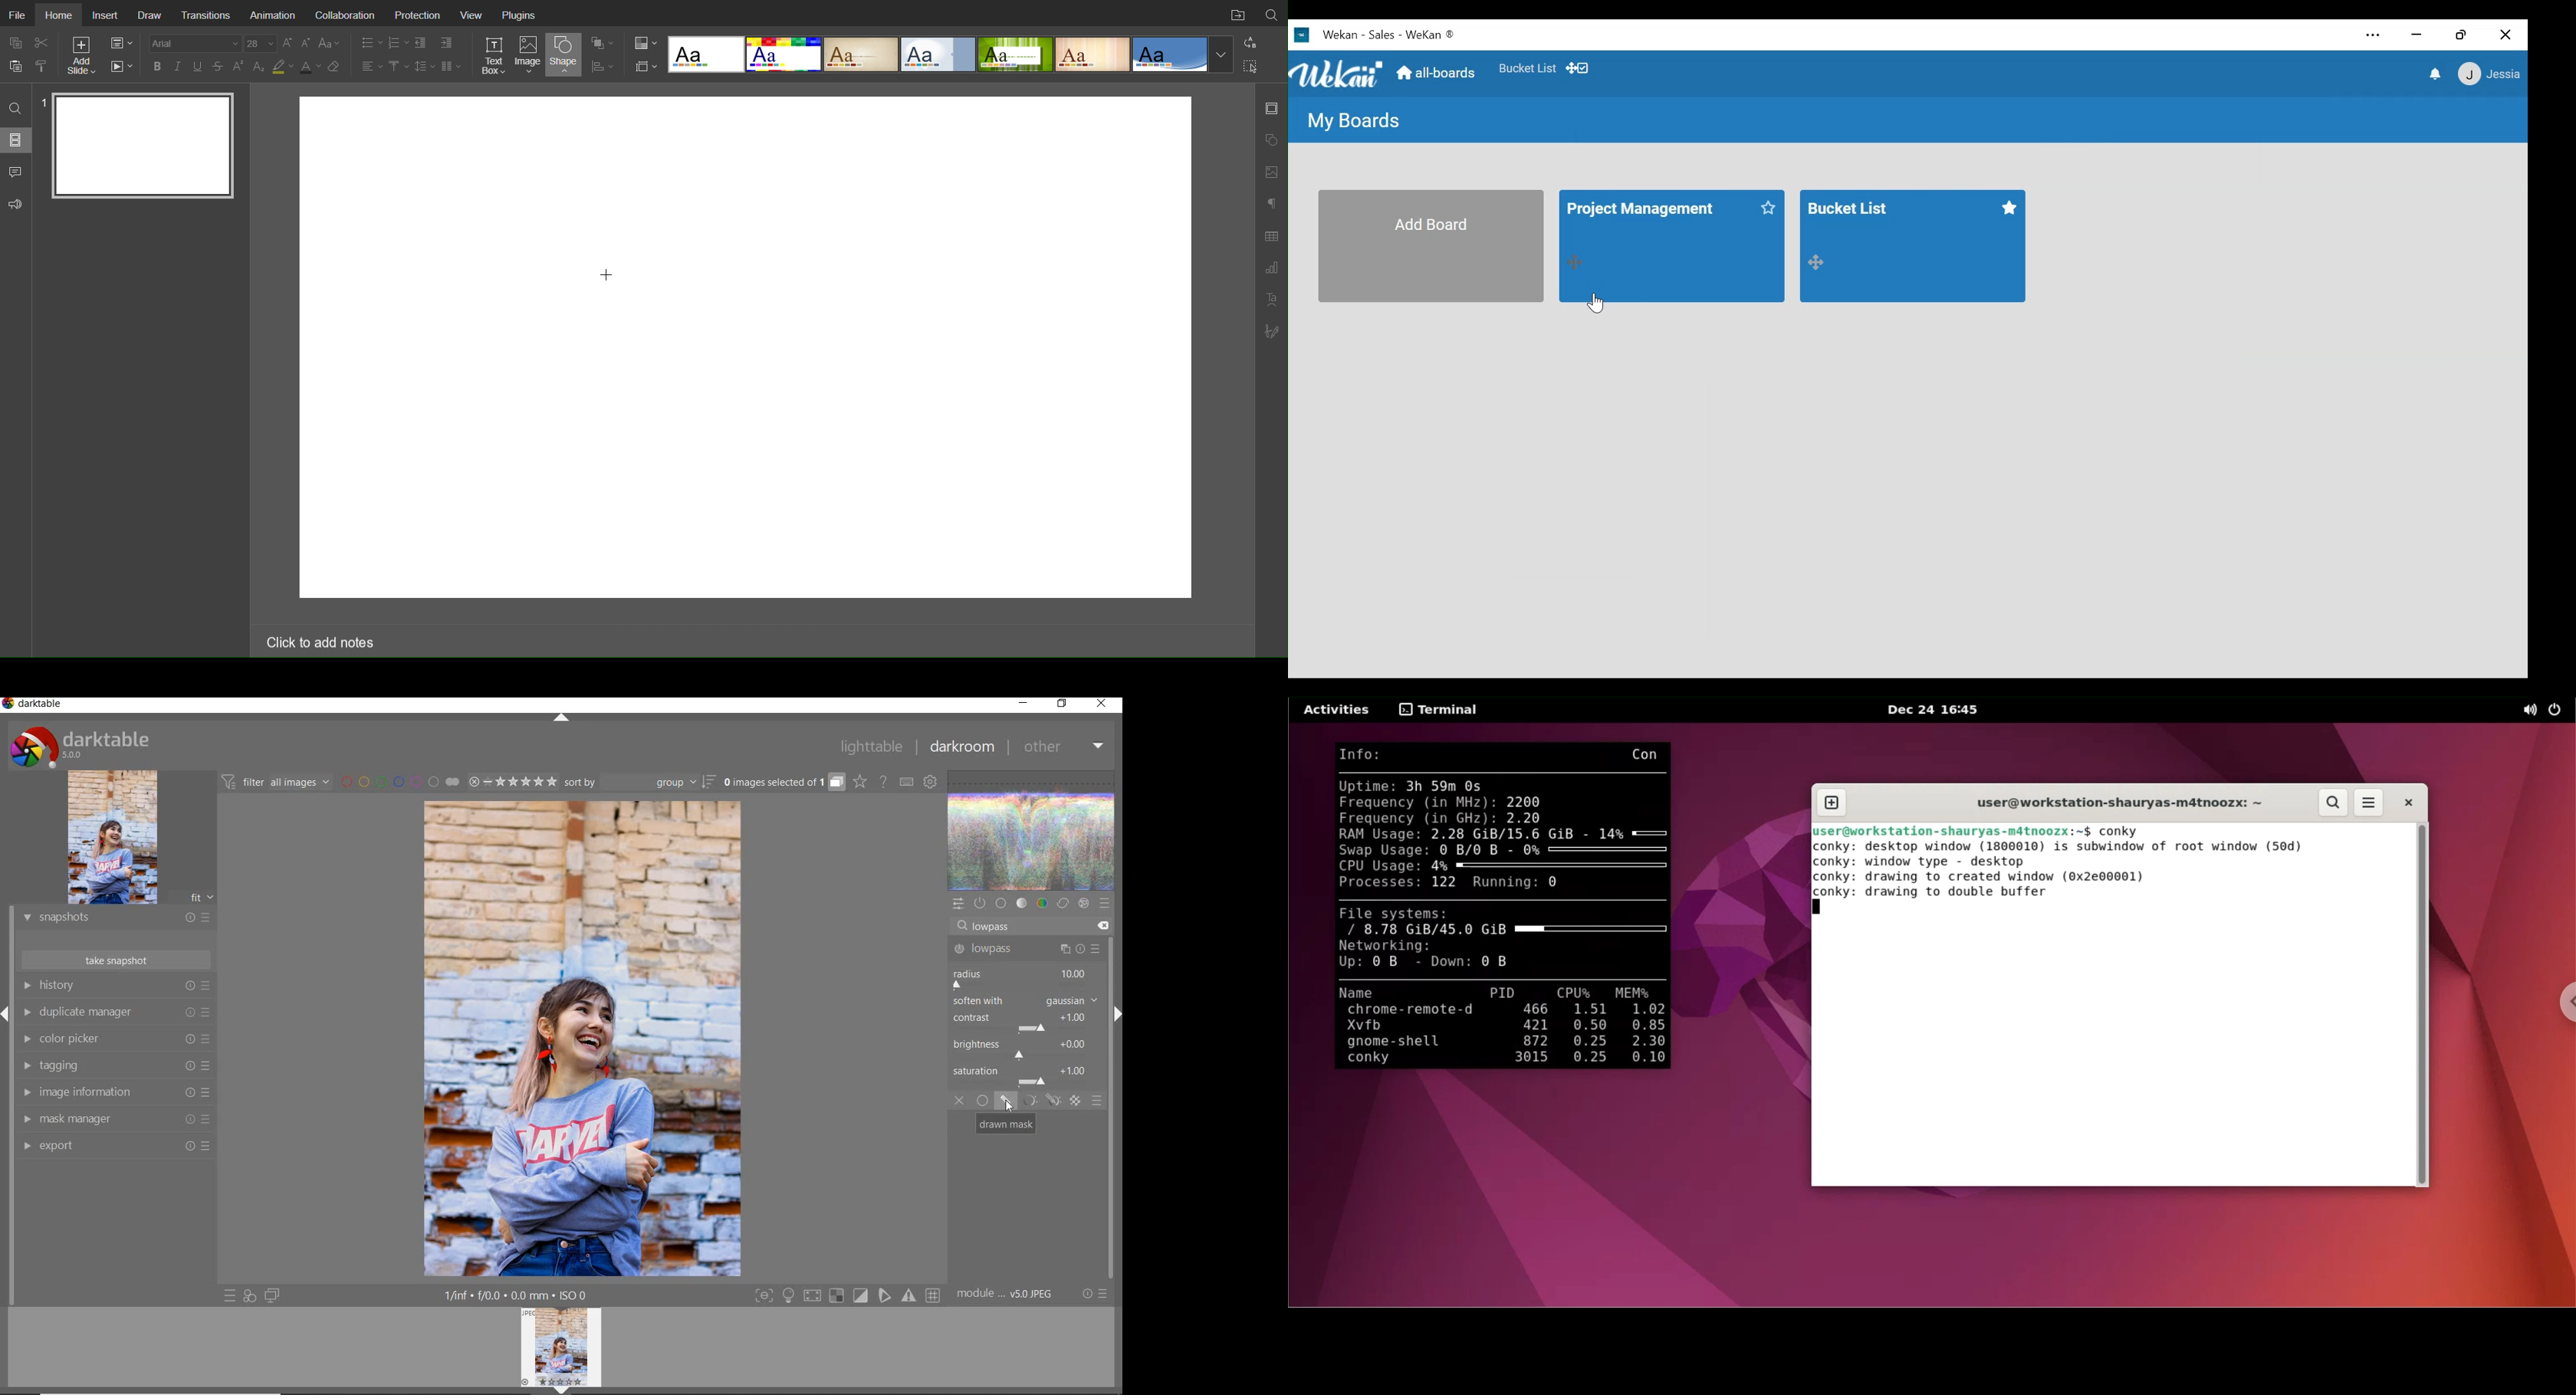 The height and width of the screenshot is (1400, 2576). What do you see at coordinates (15, 205) in the screenshot?
I see `Feedback and Support` at bounding box center [15, 205].